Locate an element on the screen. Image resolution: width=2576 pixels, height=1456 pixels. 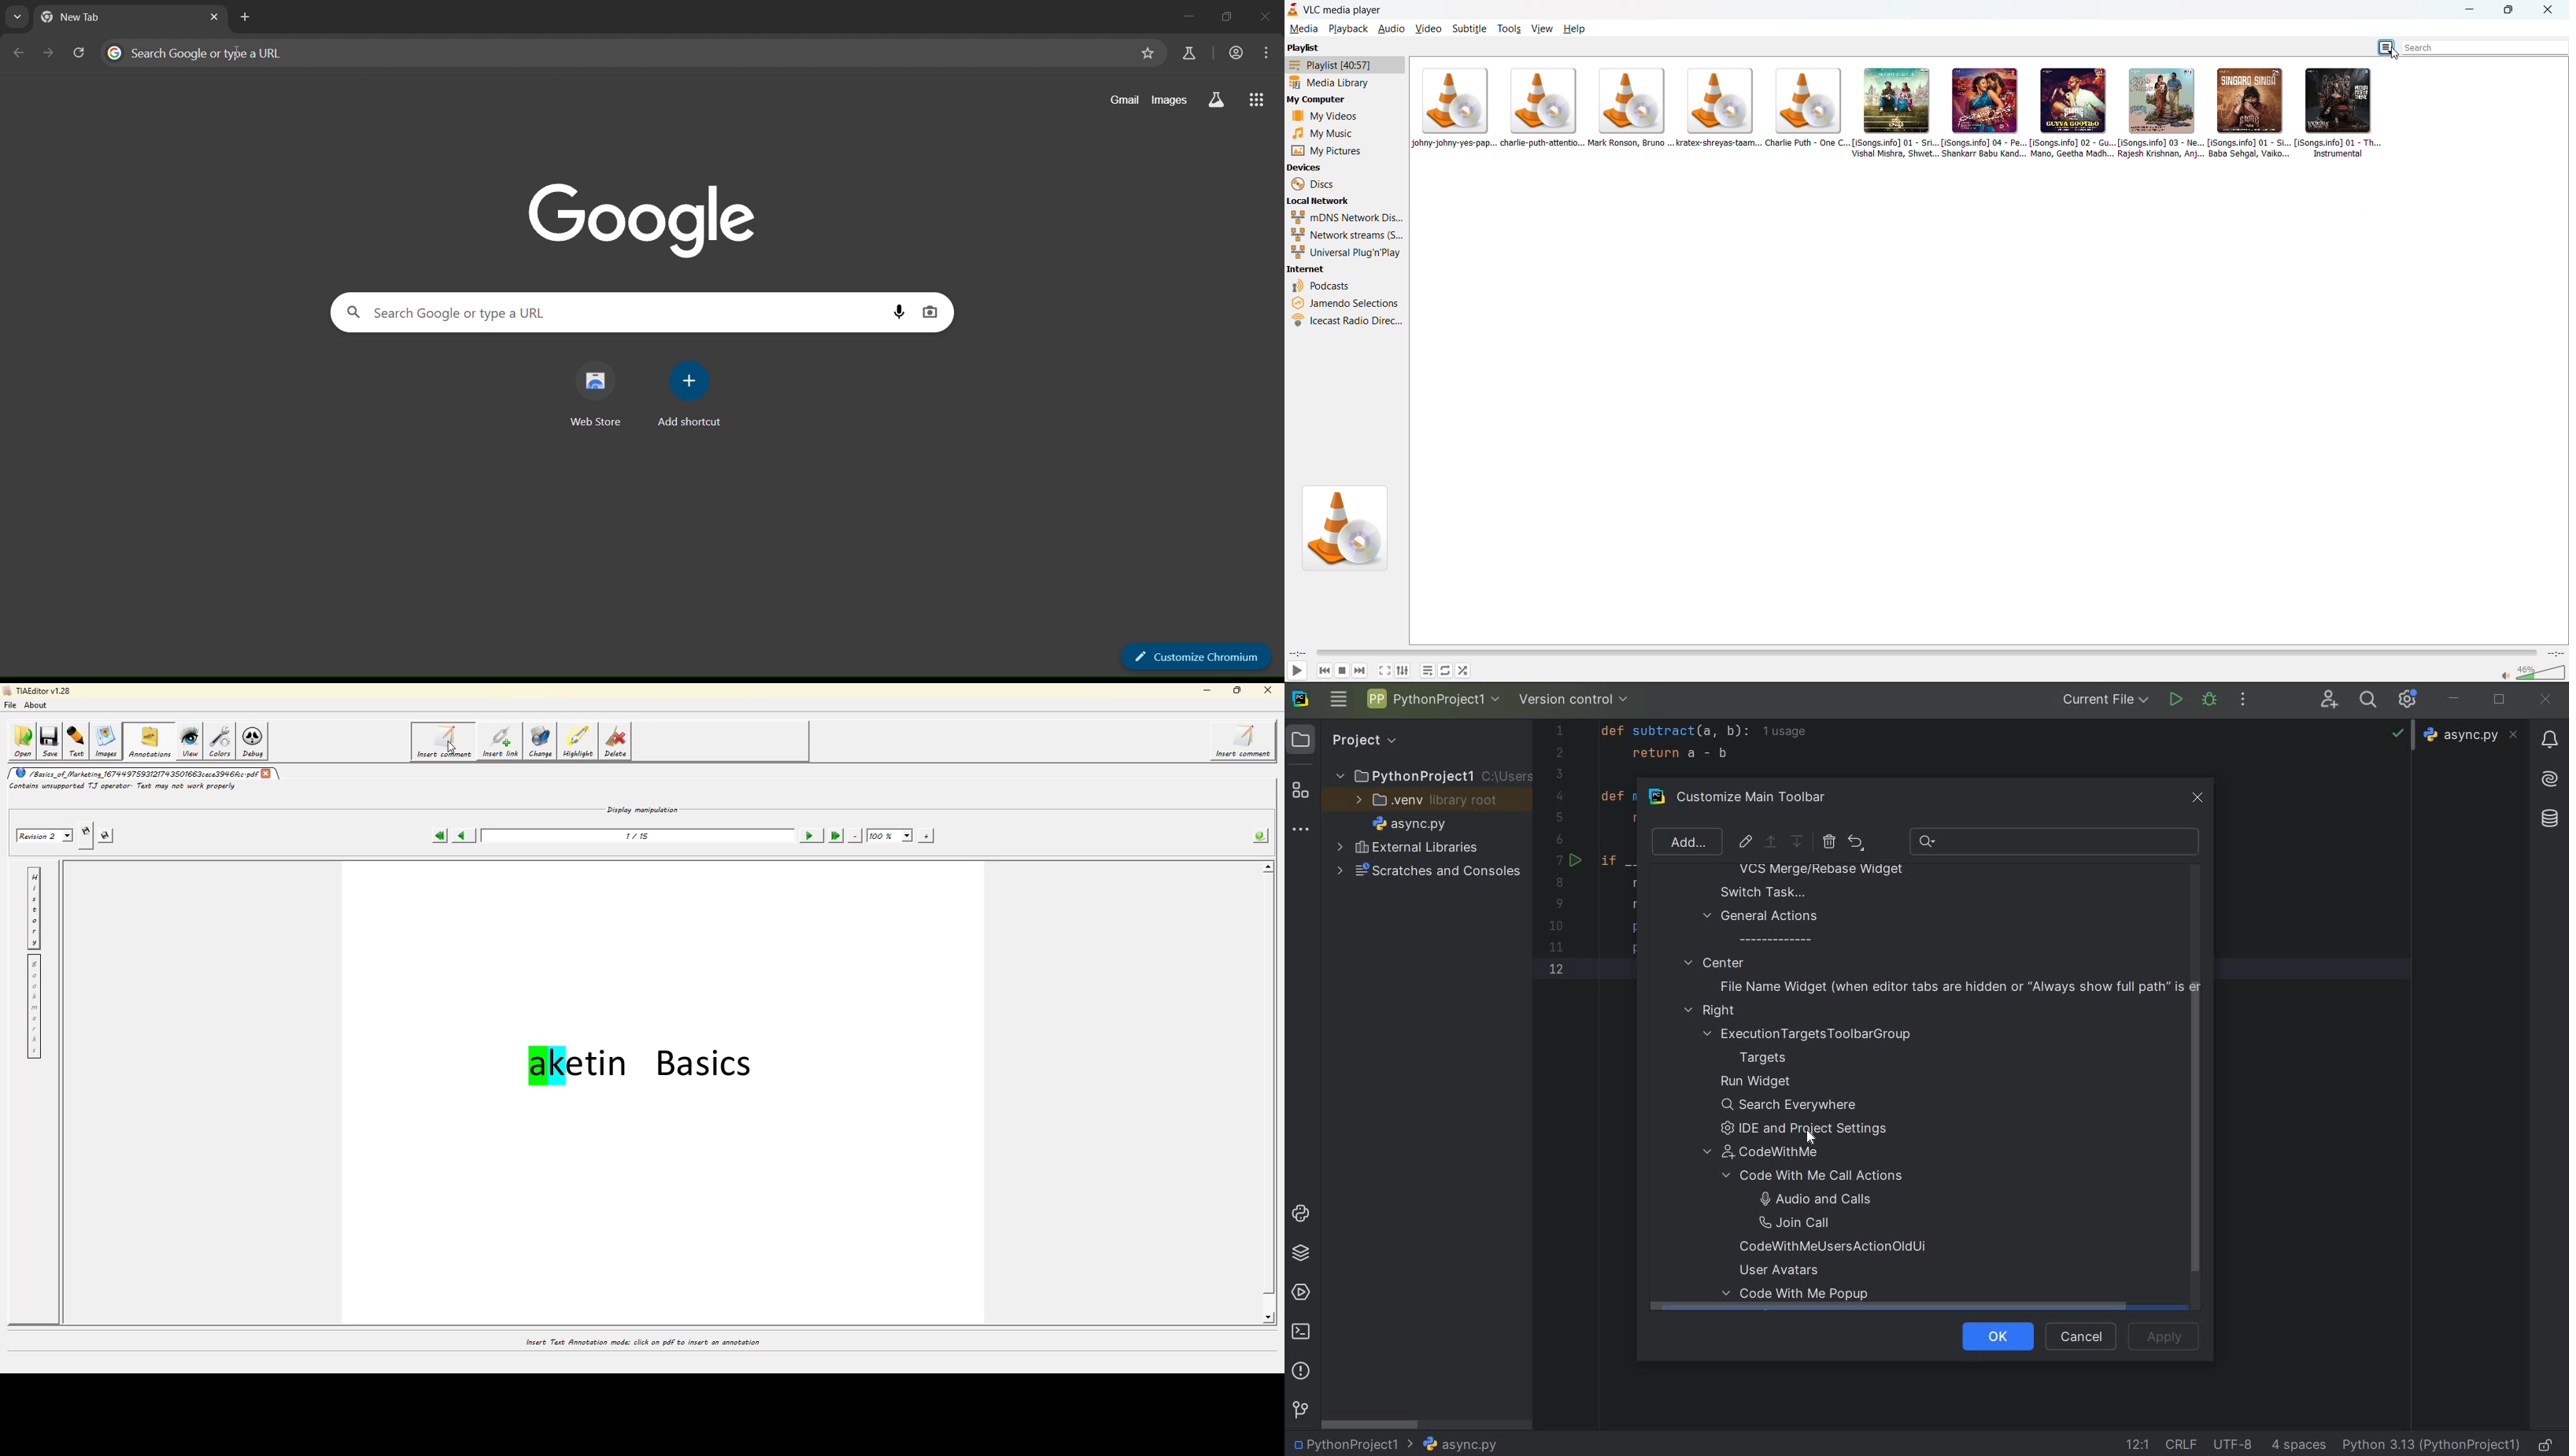
track title and preview is located at coordinates (2071, 113).